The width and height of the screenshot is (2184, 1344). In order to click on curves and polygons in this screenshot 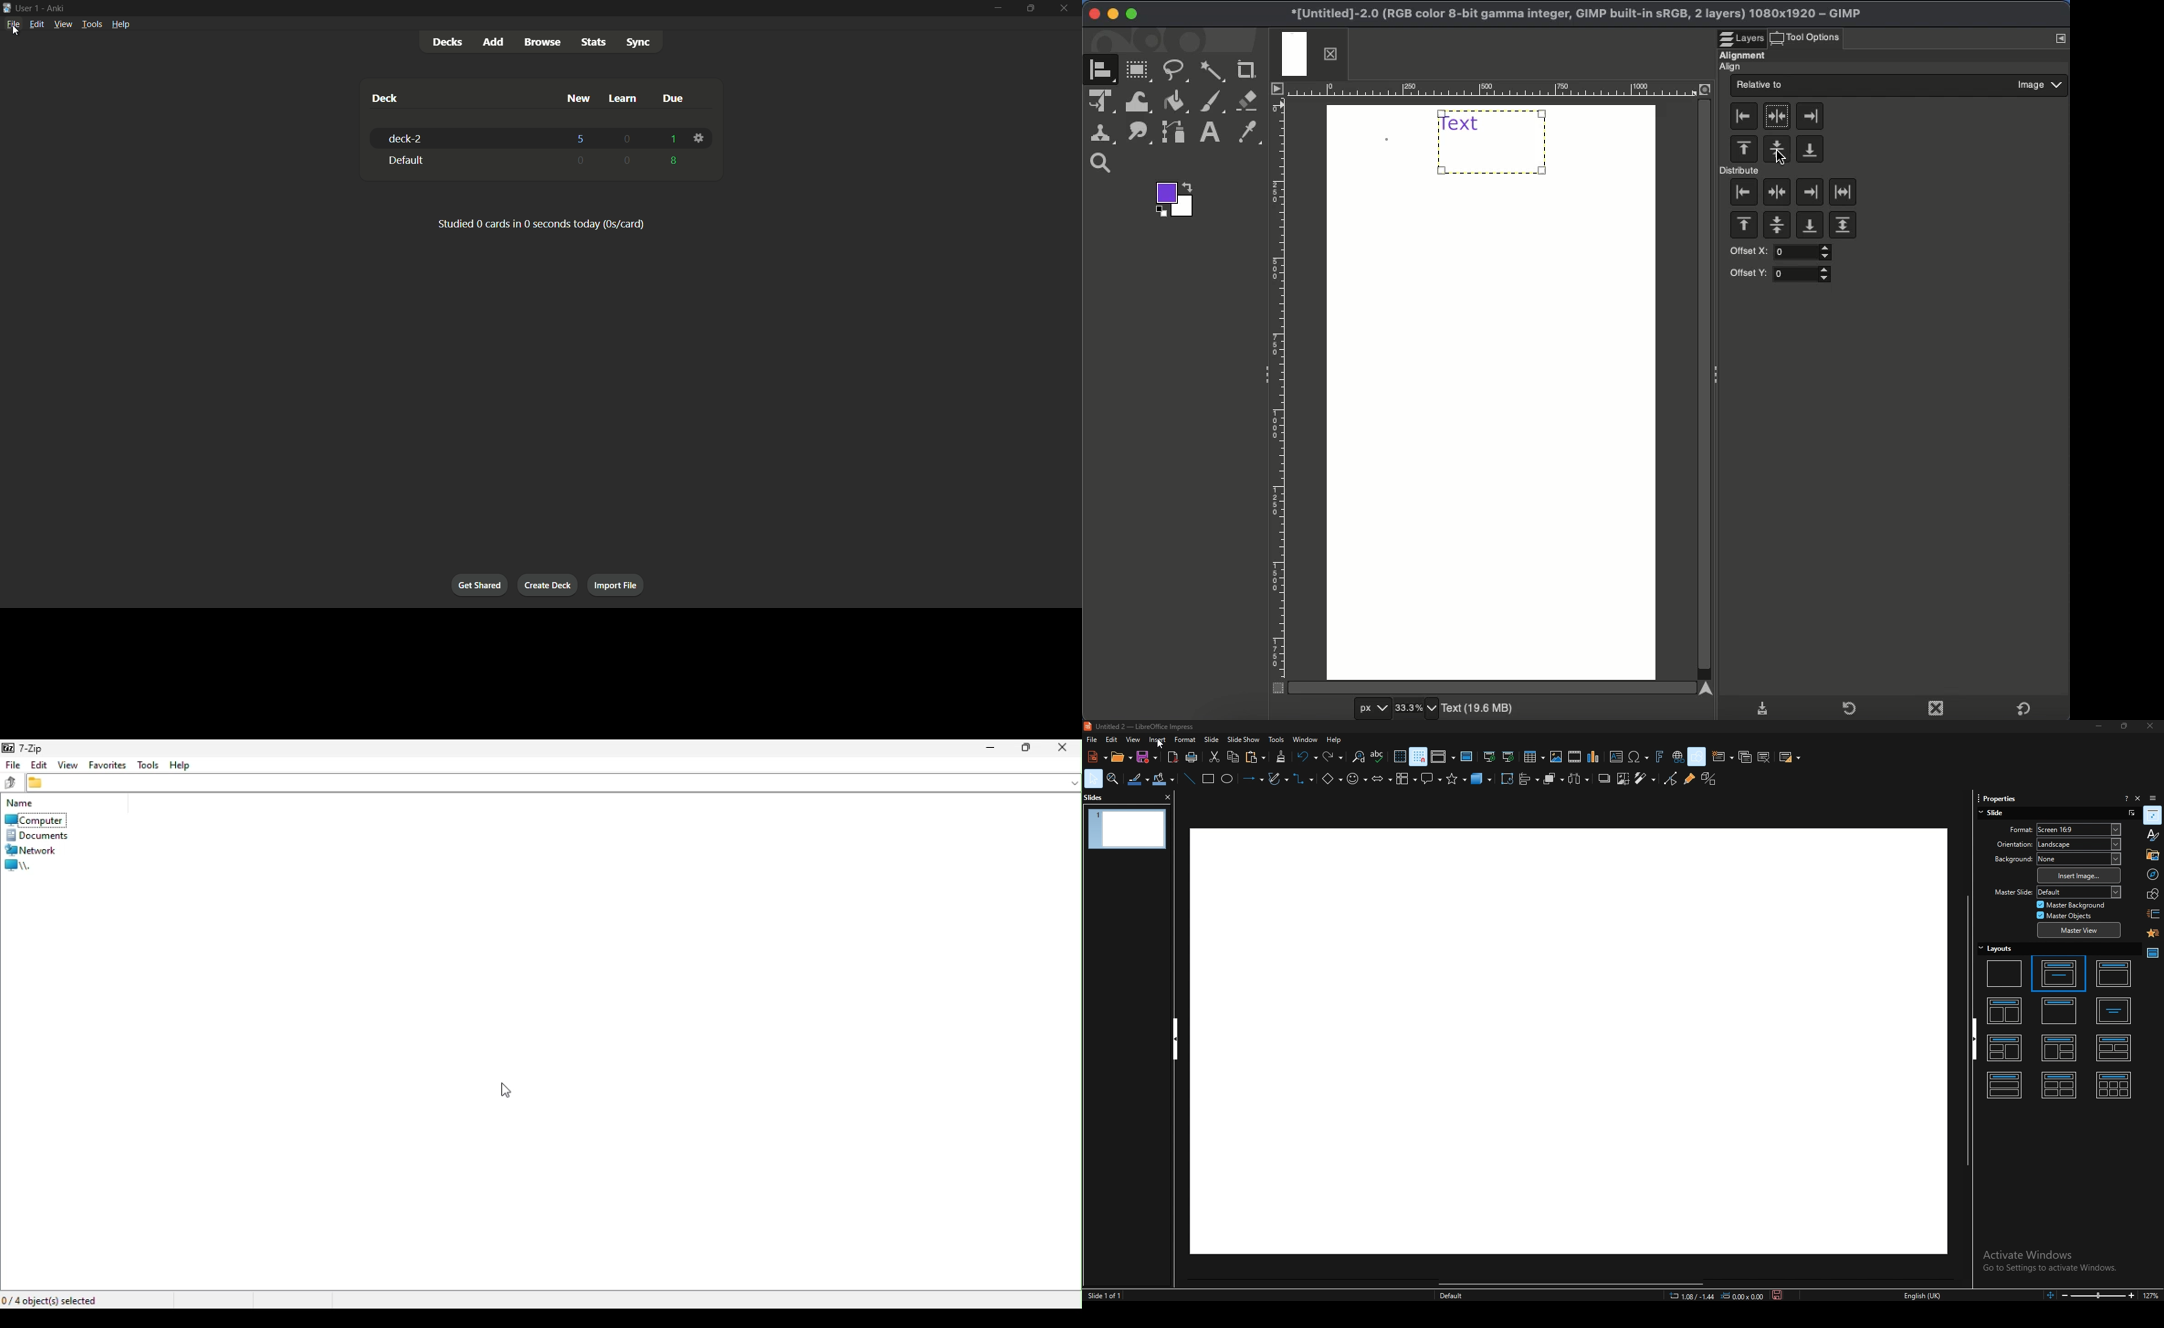, I will do `click(1279, 778)`.